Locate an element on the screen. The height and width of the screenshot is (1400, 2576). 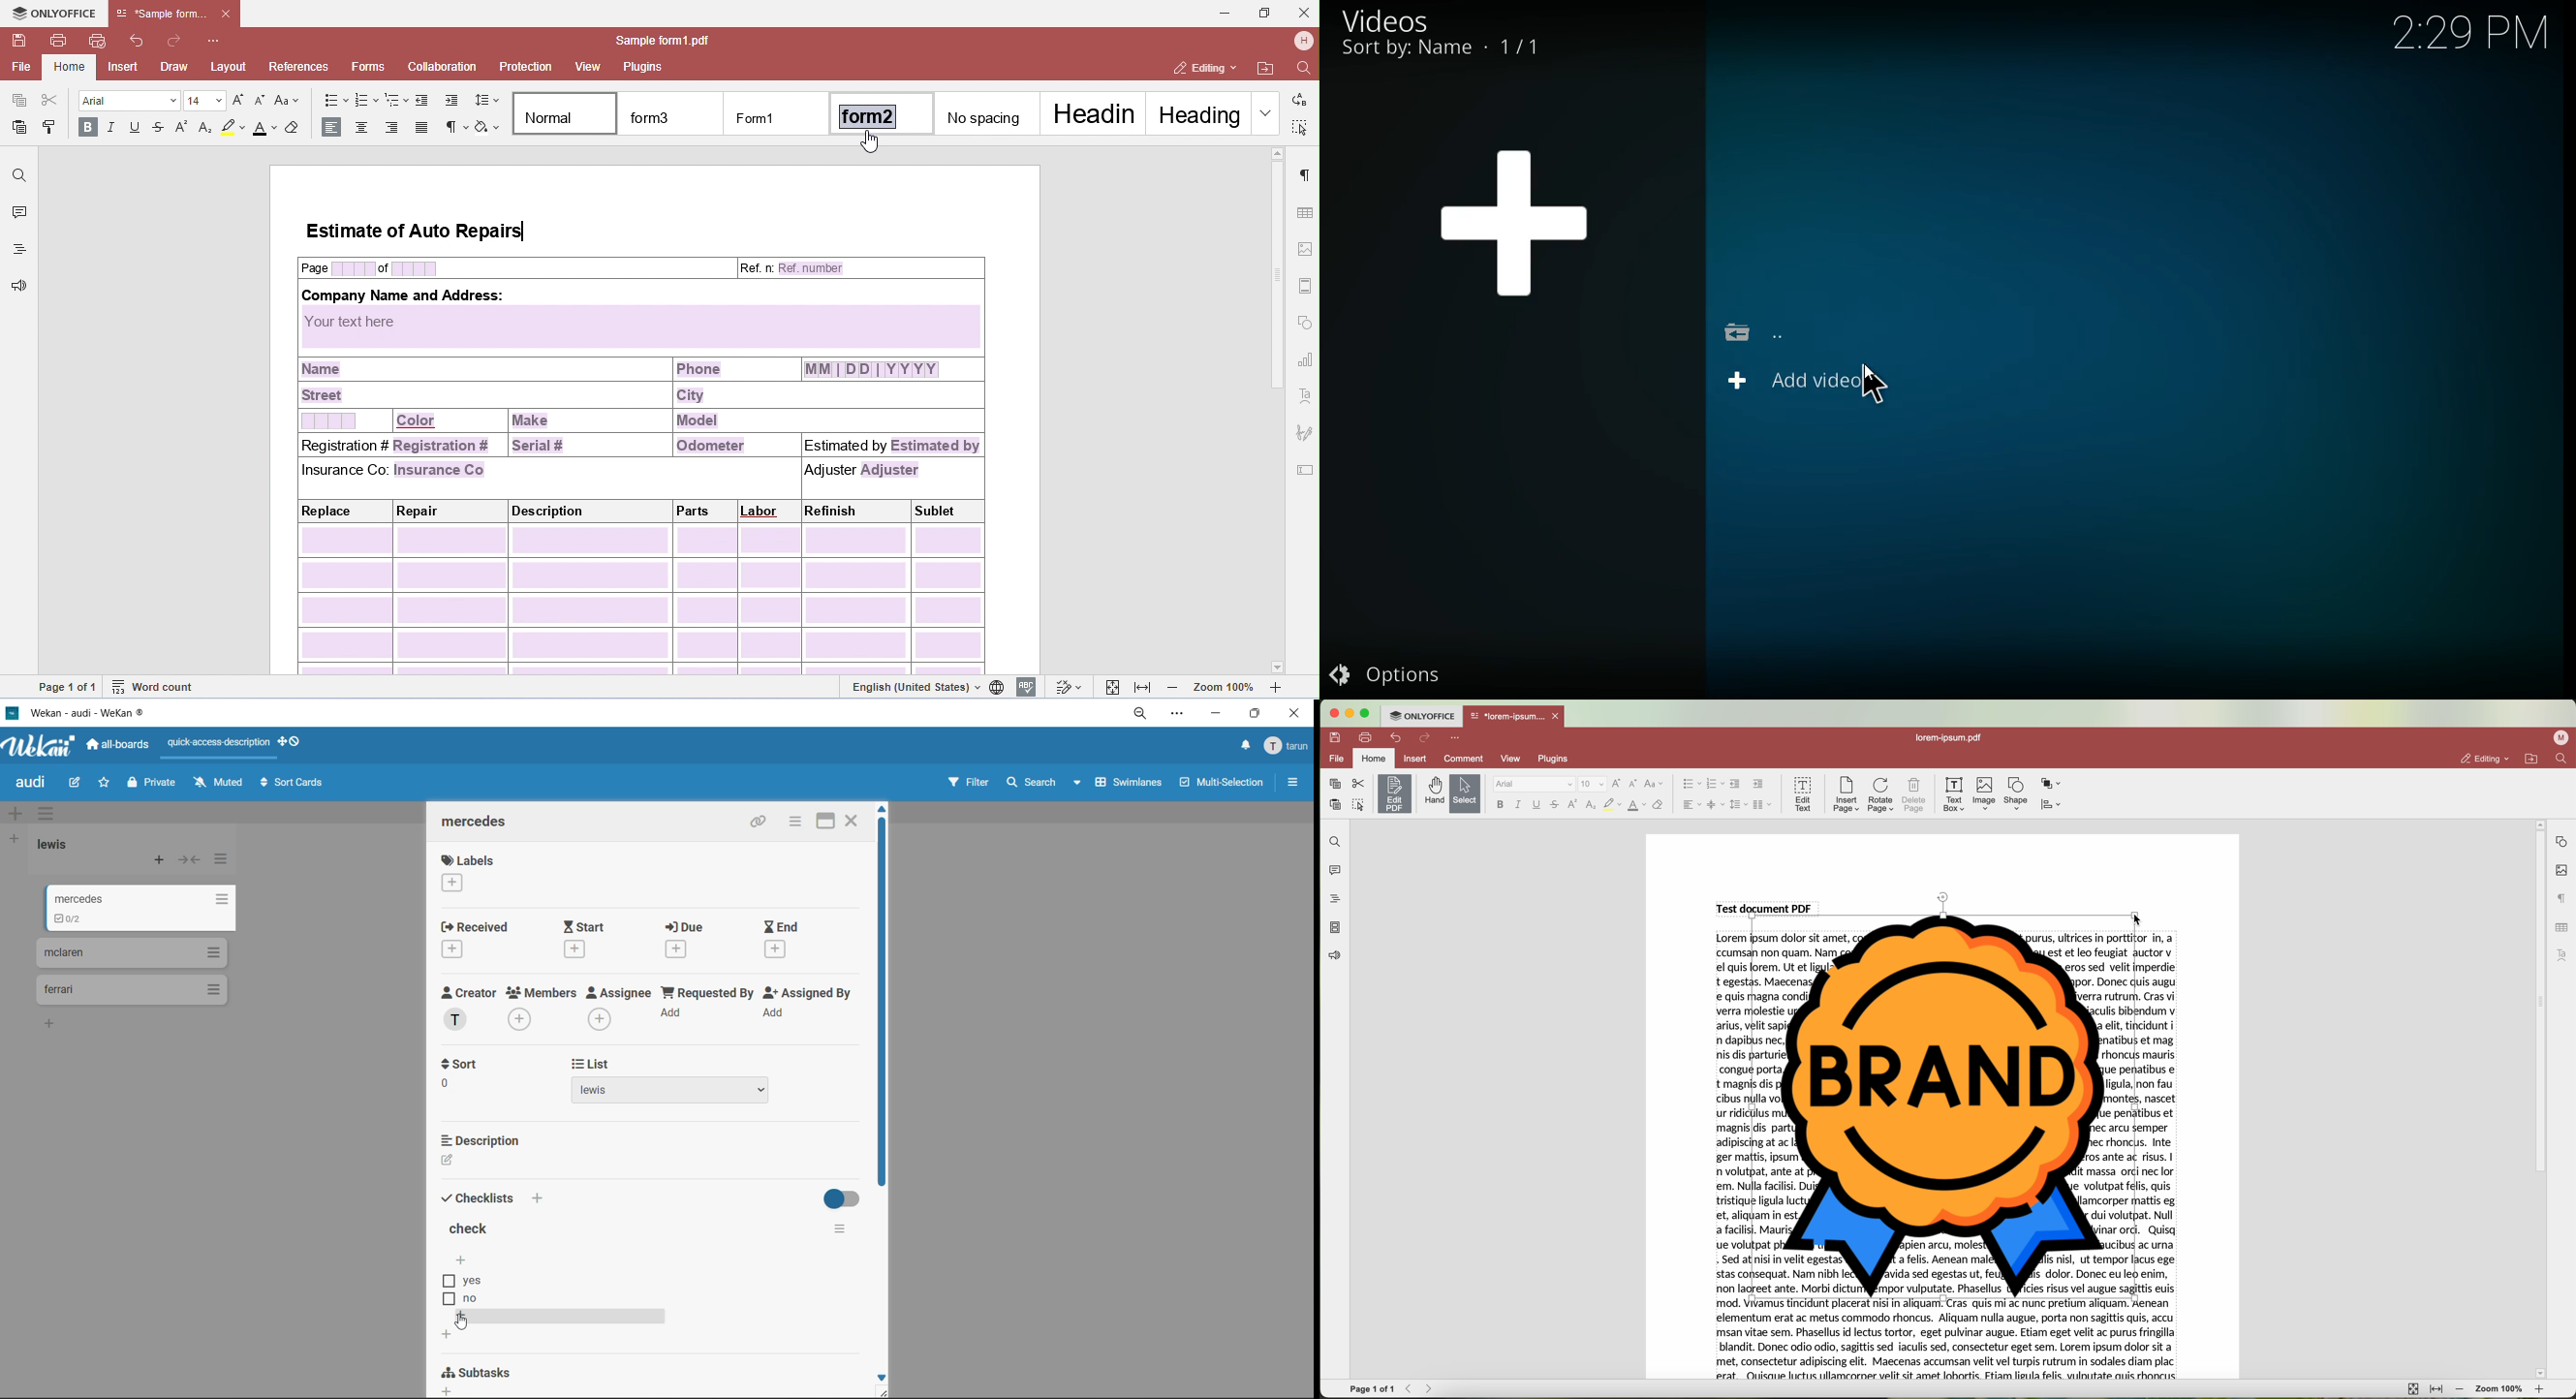
creator is located at coordinates (469, 992).